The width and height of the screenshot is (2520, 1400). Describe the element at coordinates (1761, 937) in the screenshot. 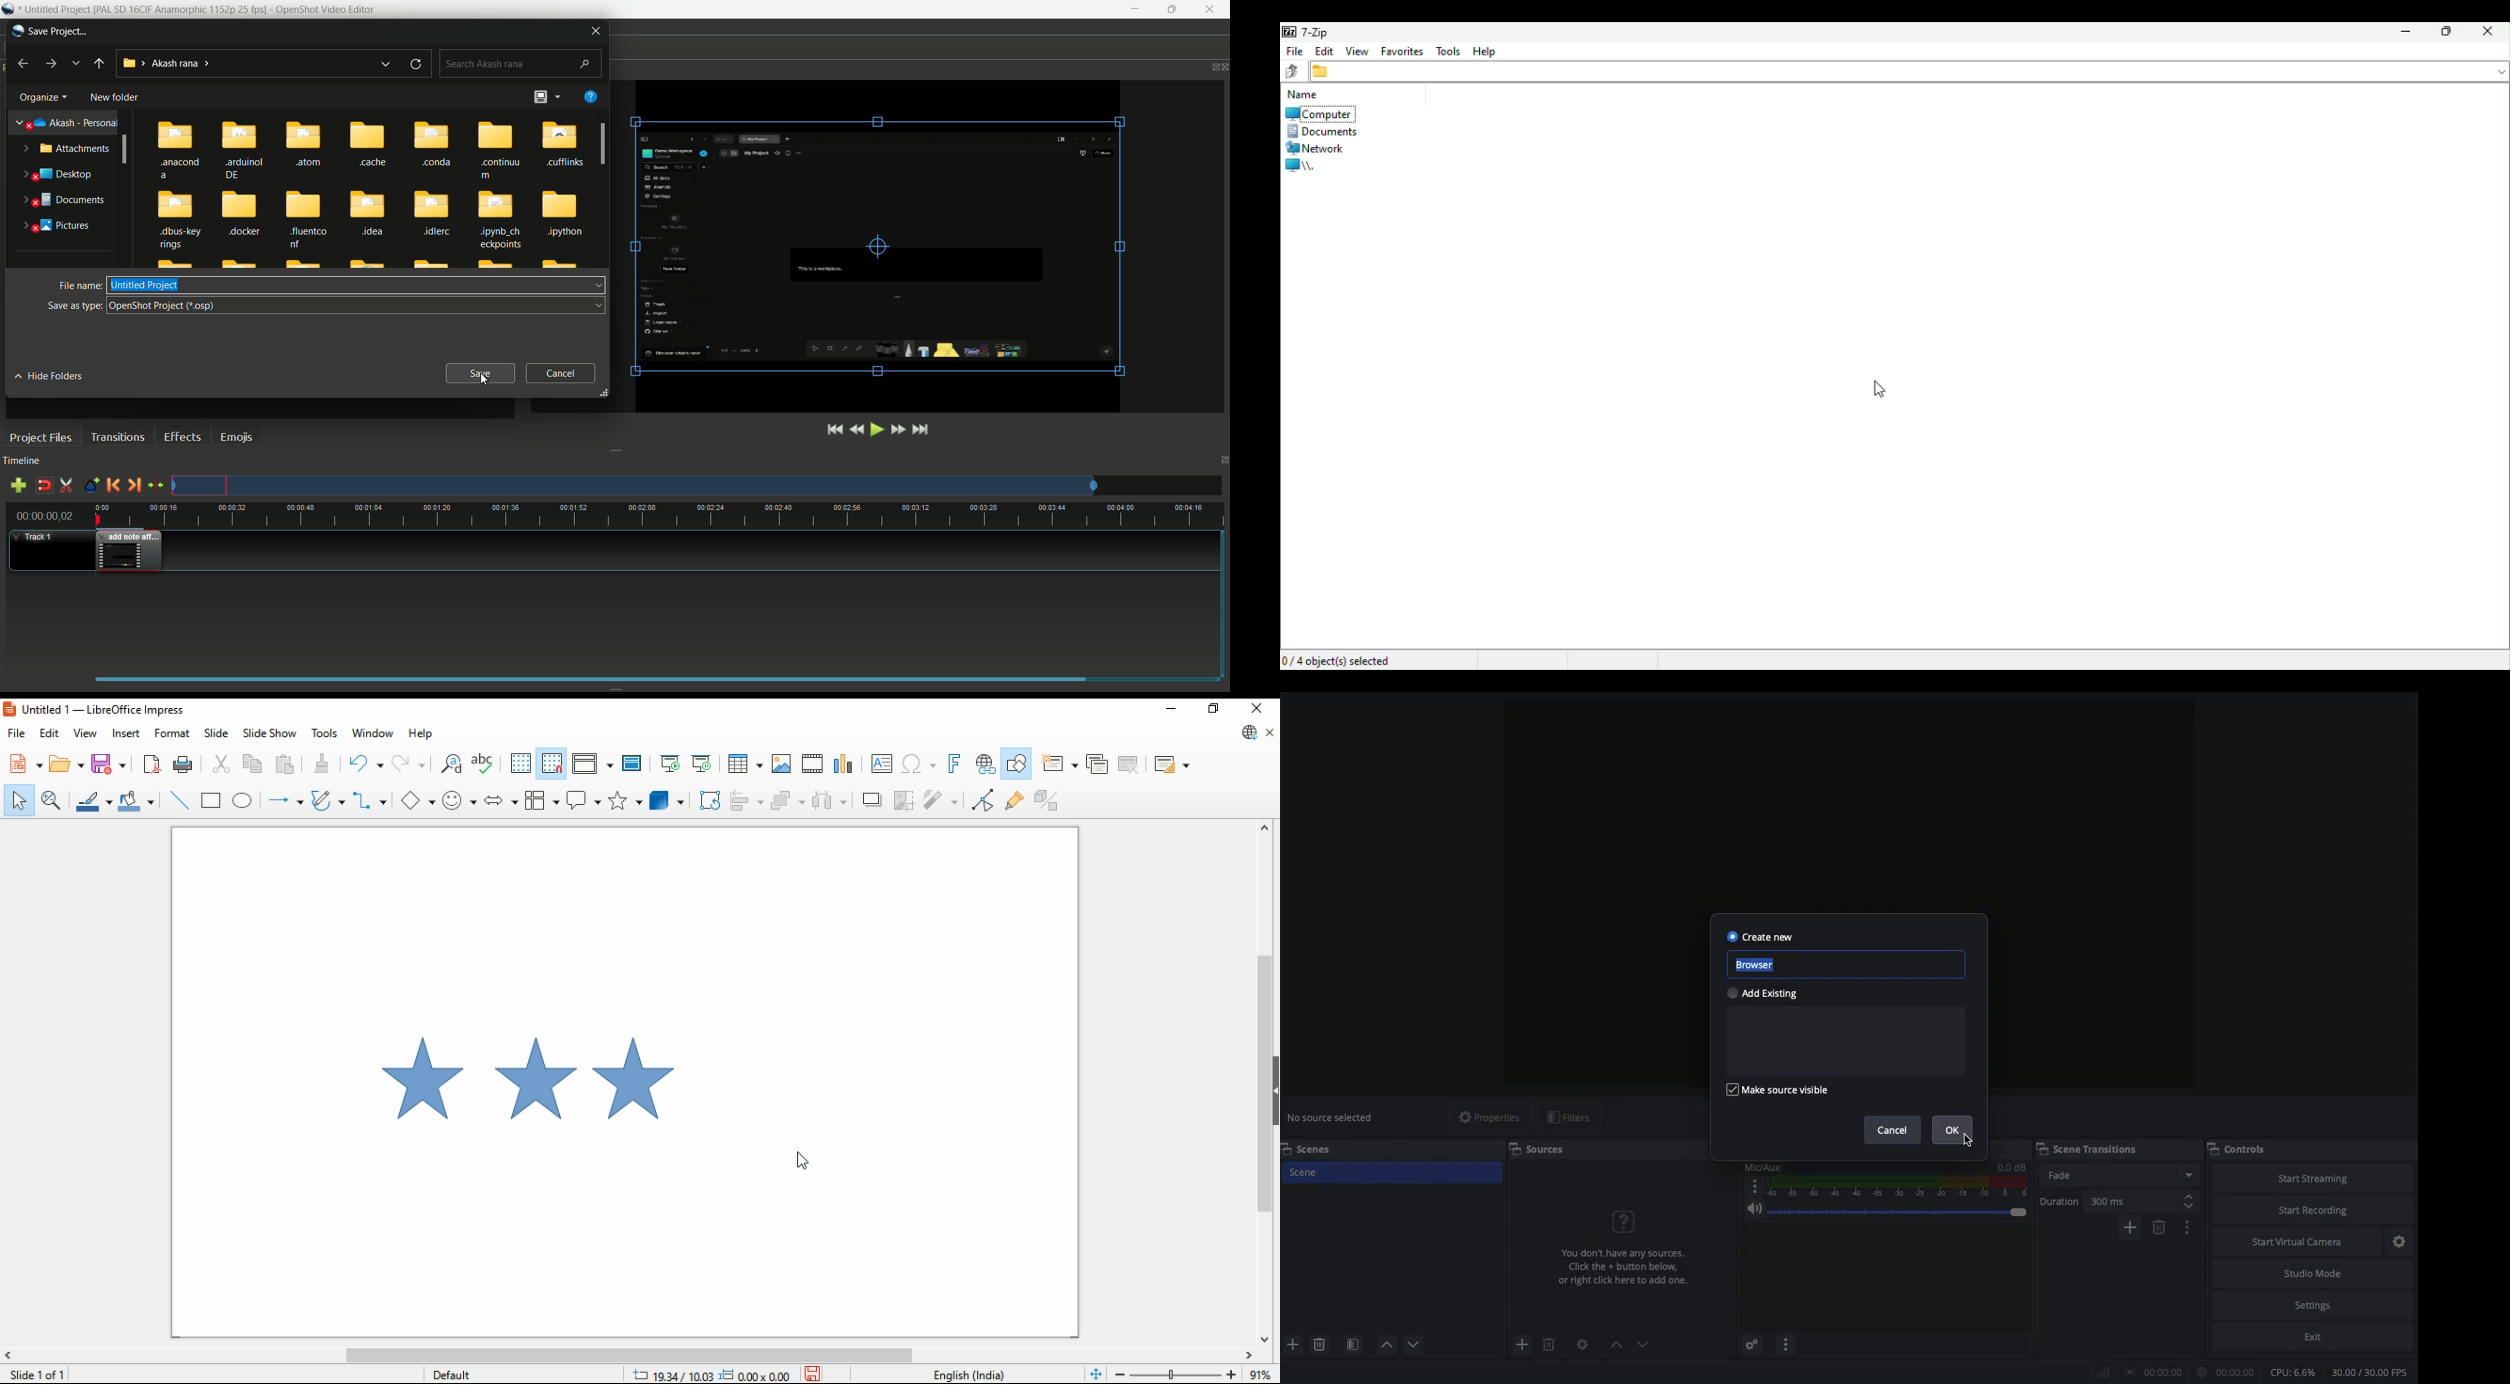

I see `Create new` at that location.